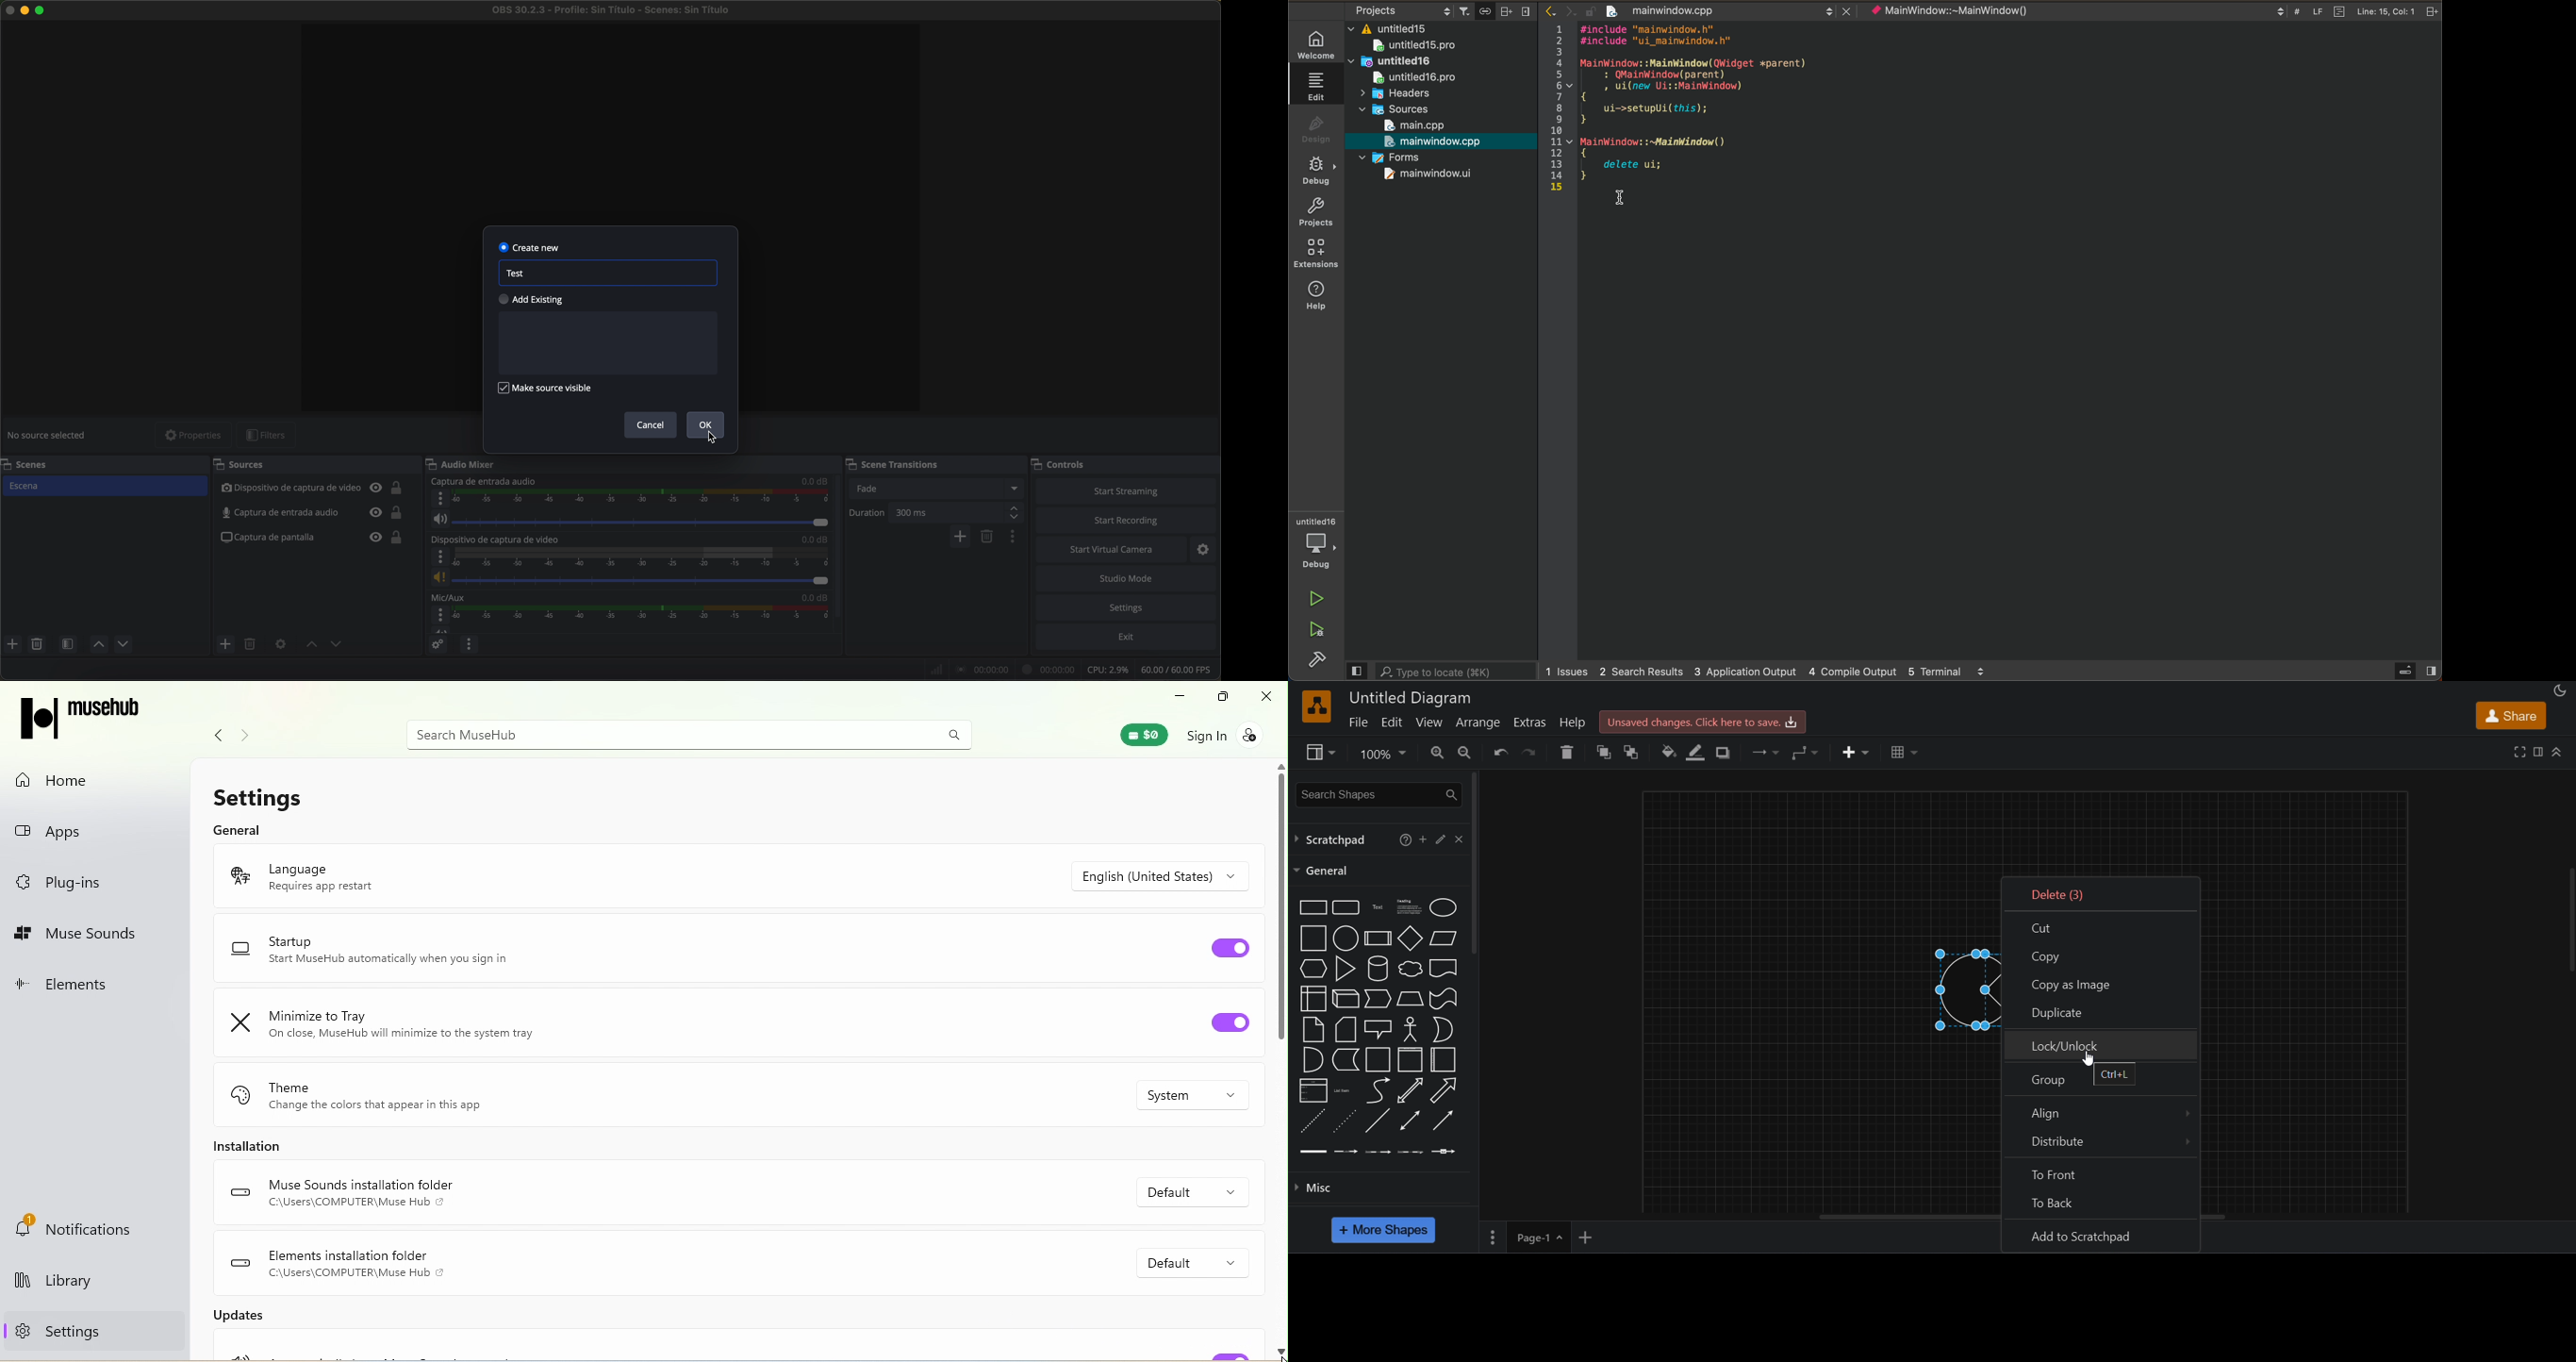 This screenshot has height=1372, width=2576. Describe the element at coordinates (839, 537) in the screenshot. I see `scroll down` at that location.